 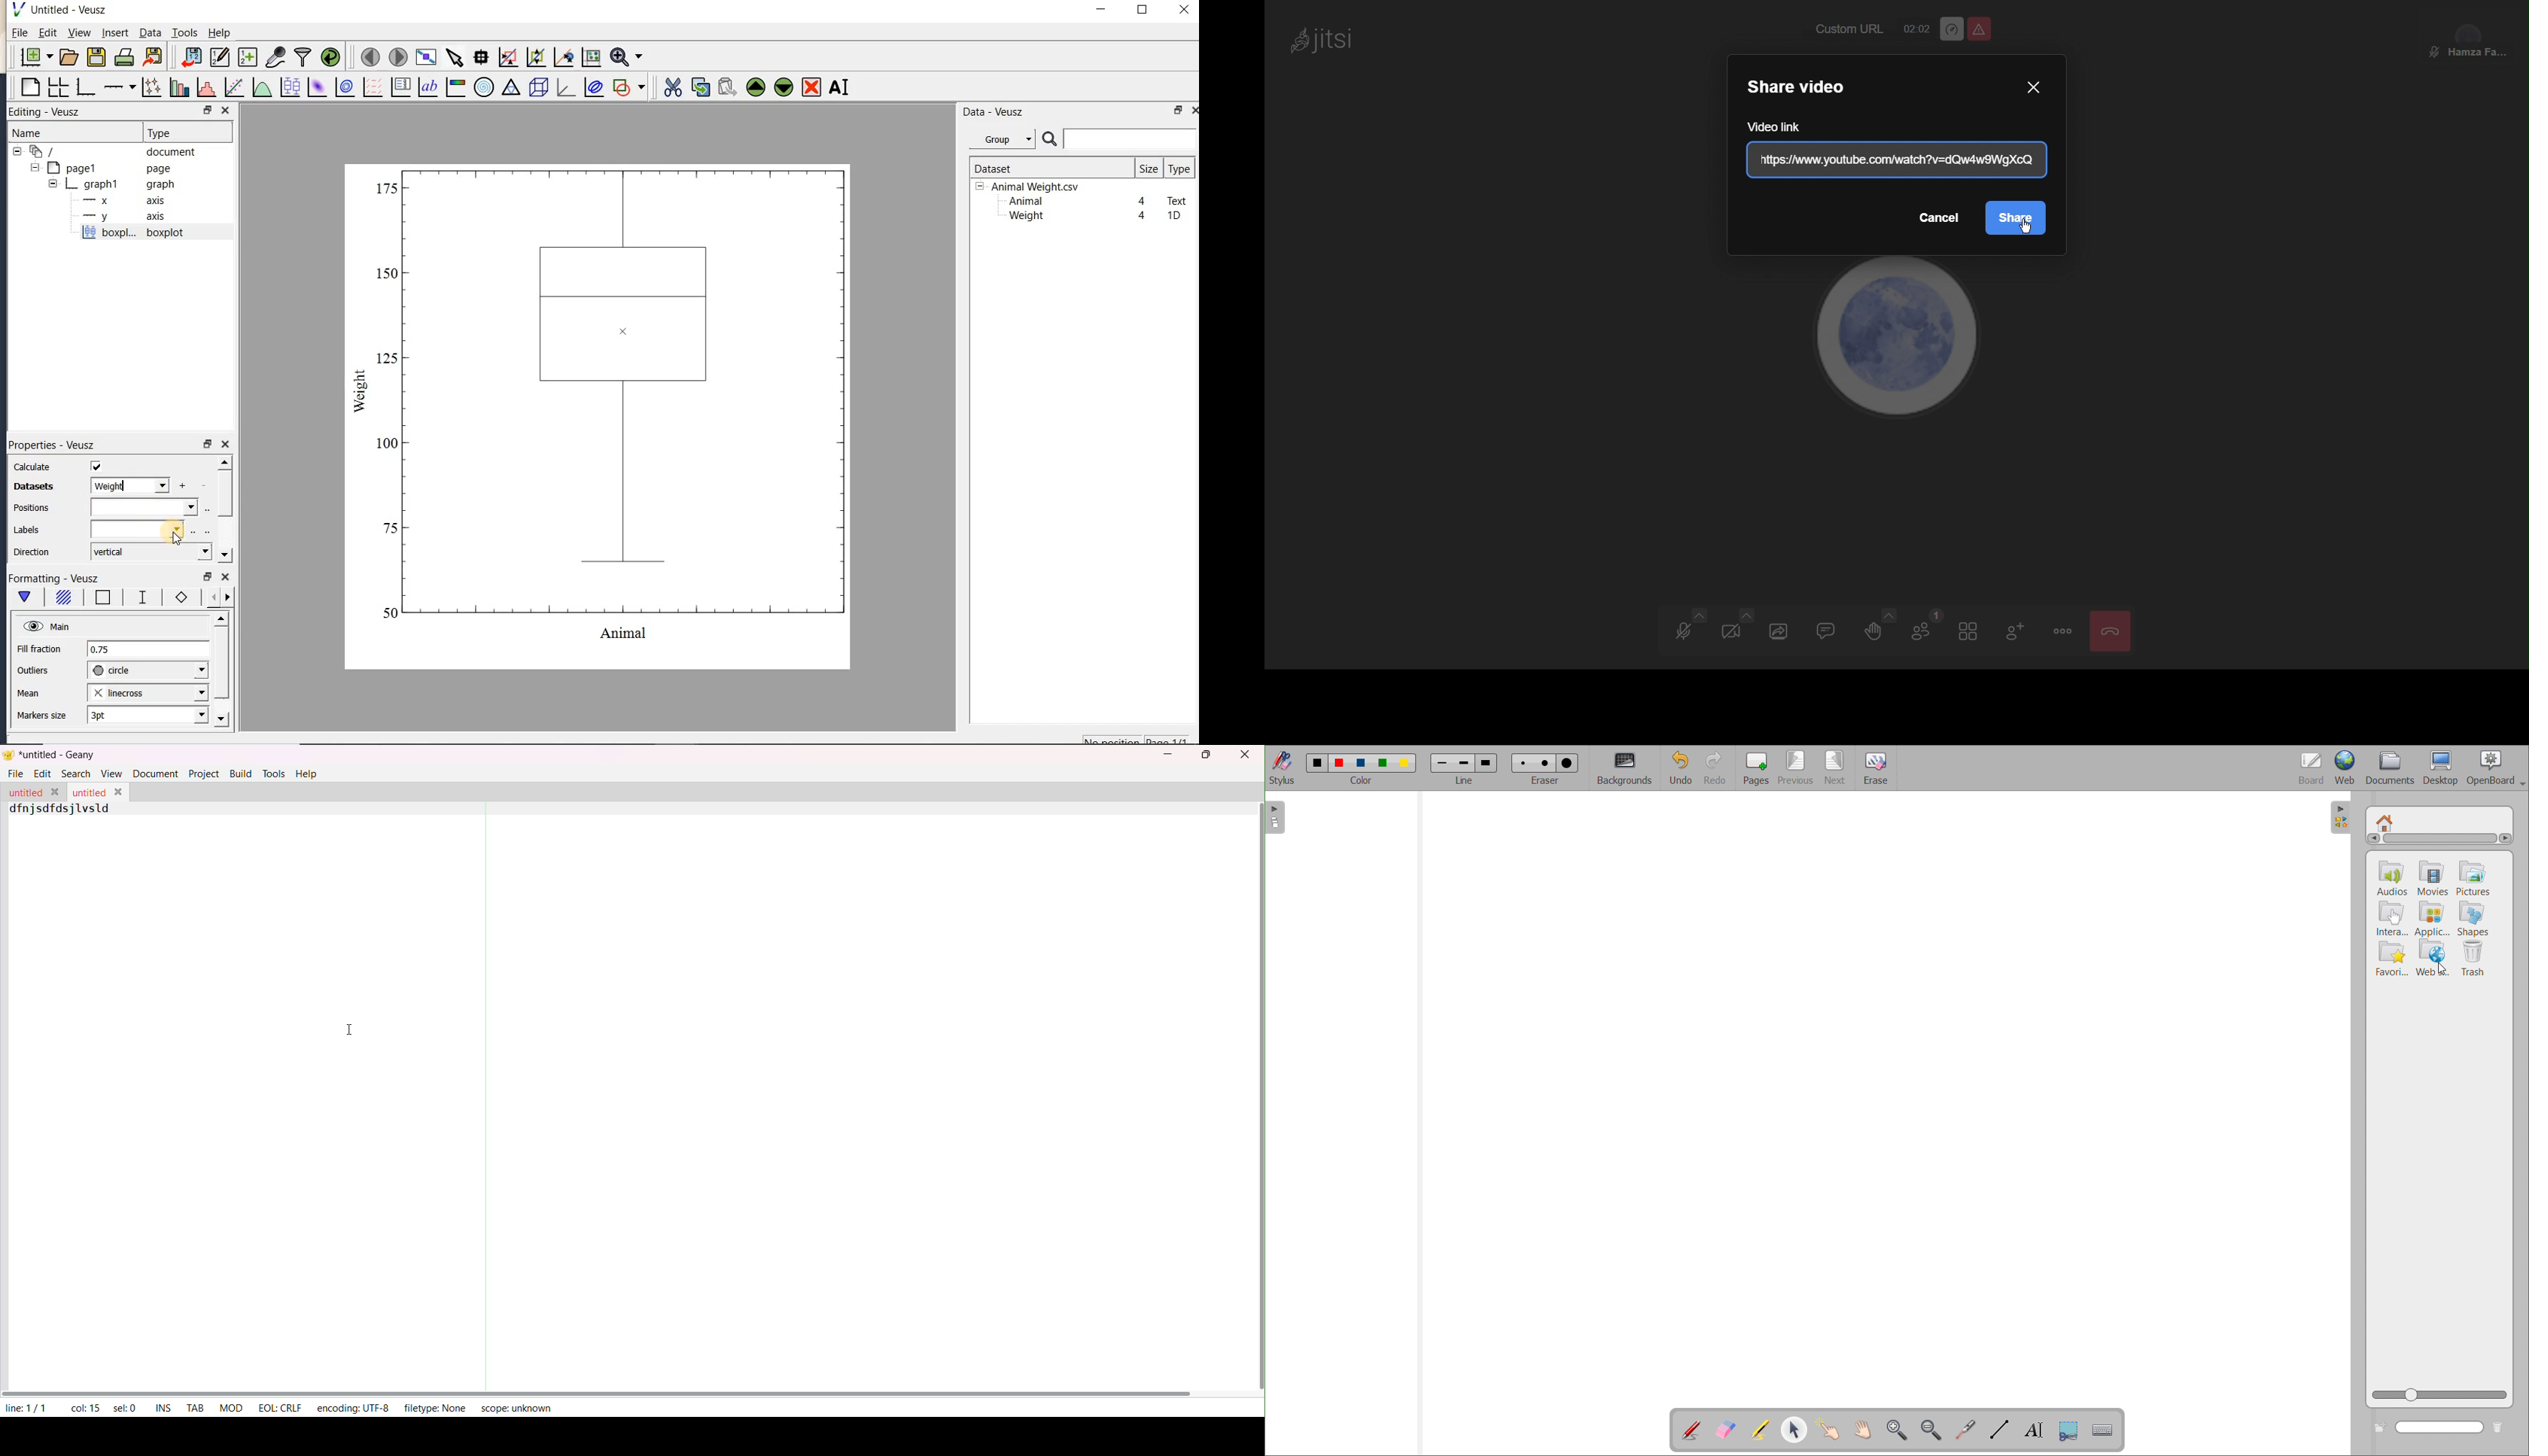 I want to click on positions, so click(x=31, y=509).